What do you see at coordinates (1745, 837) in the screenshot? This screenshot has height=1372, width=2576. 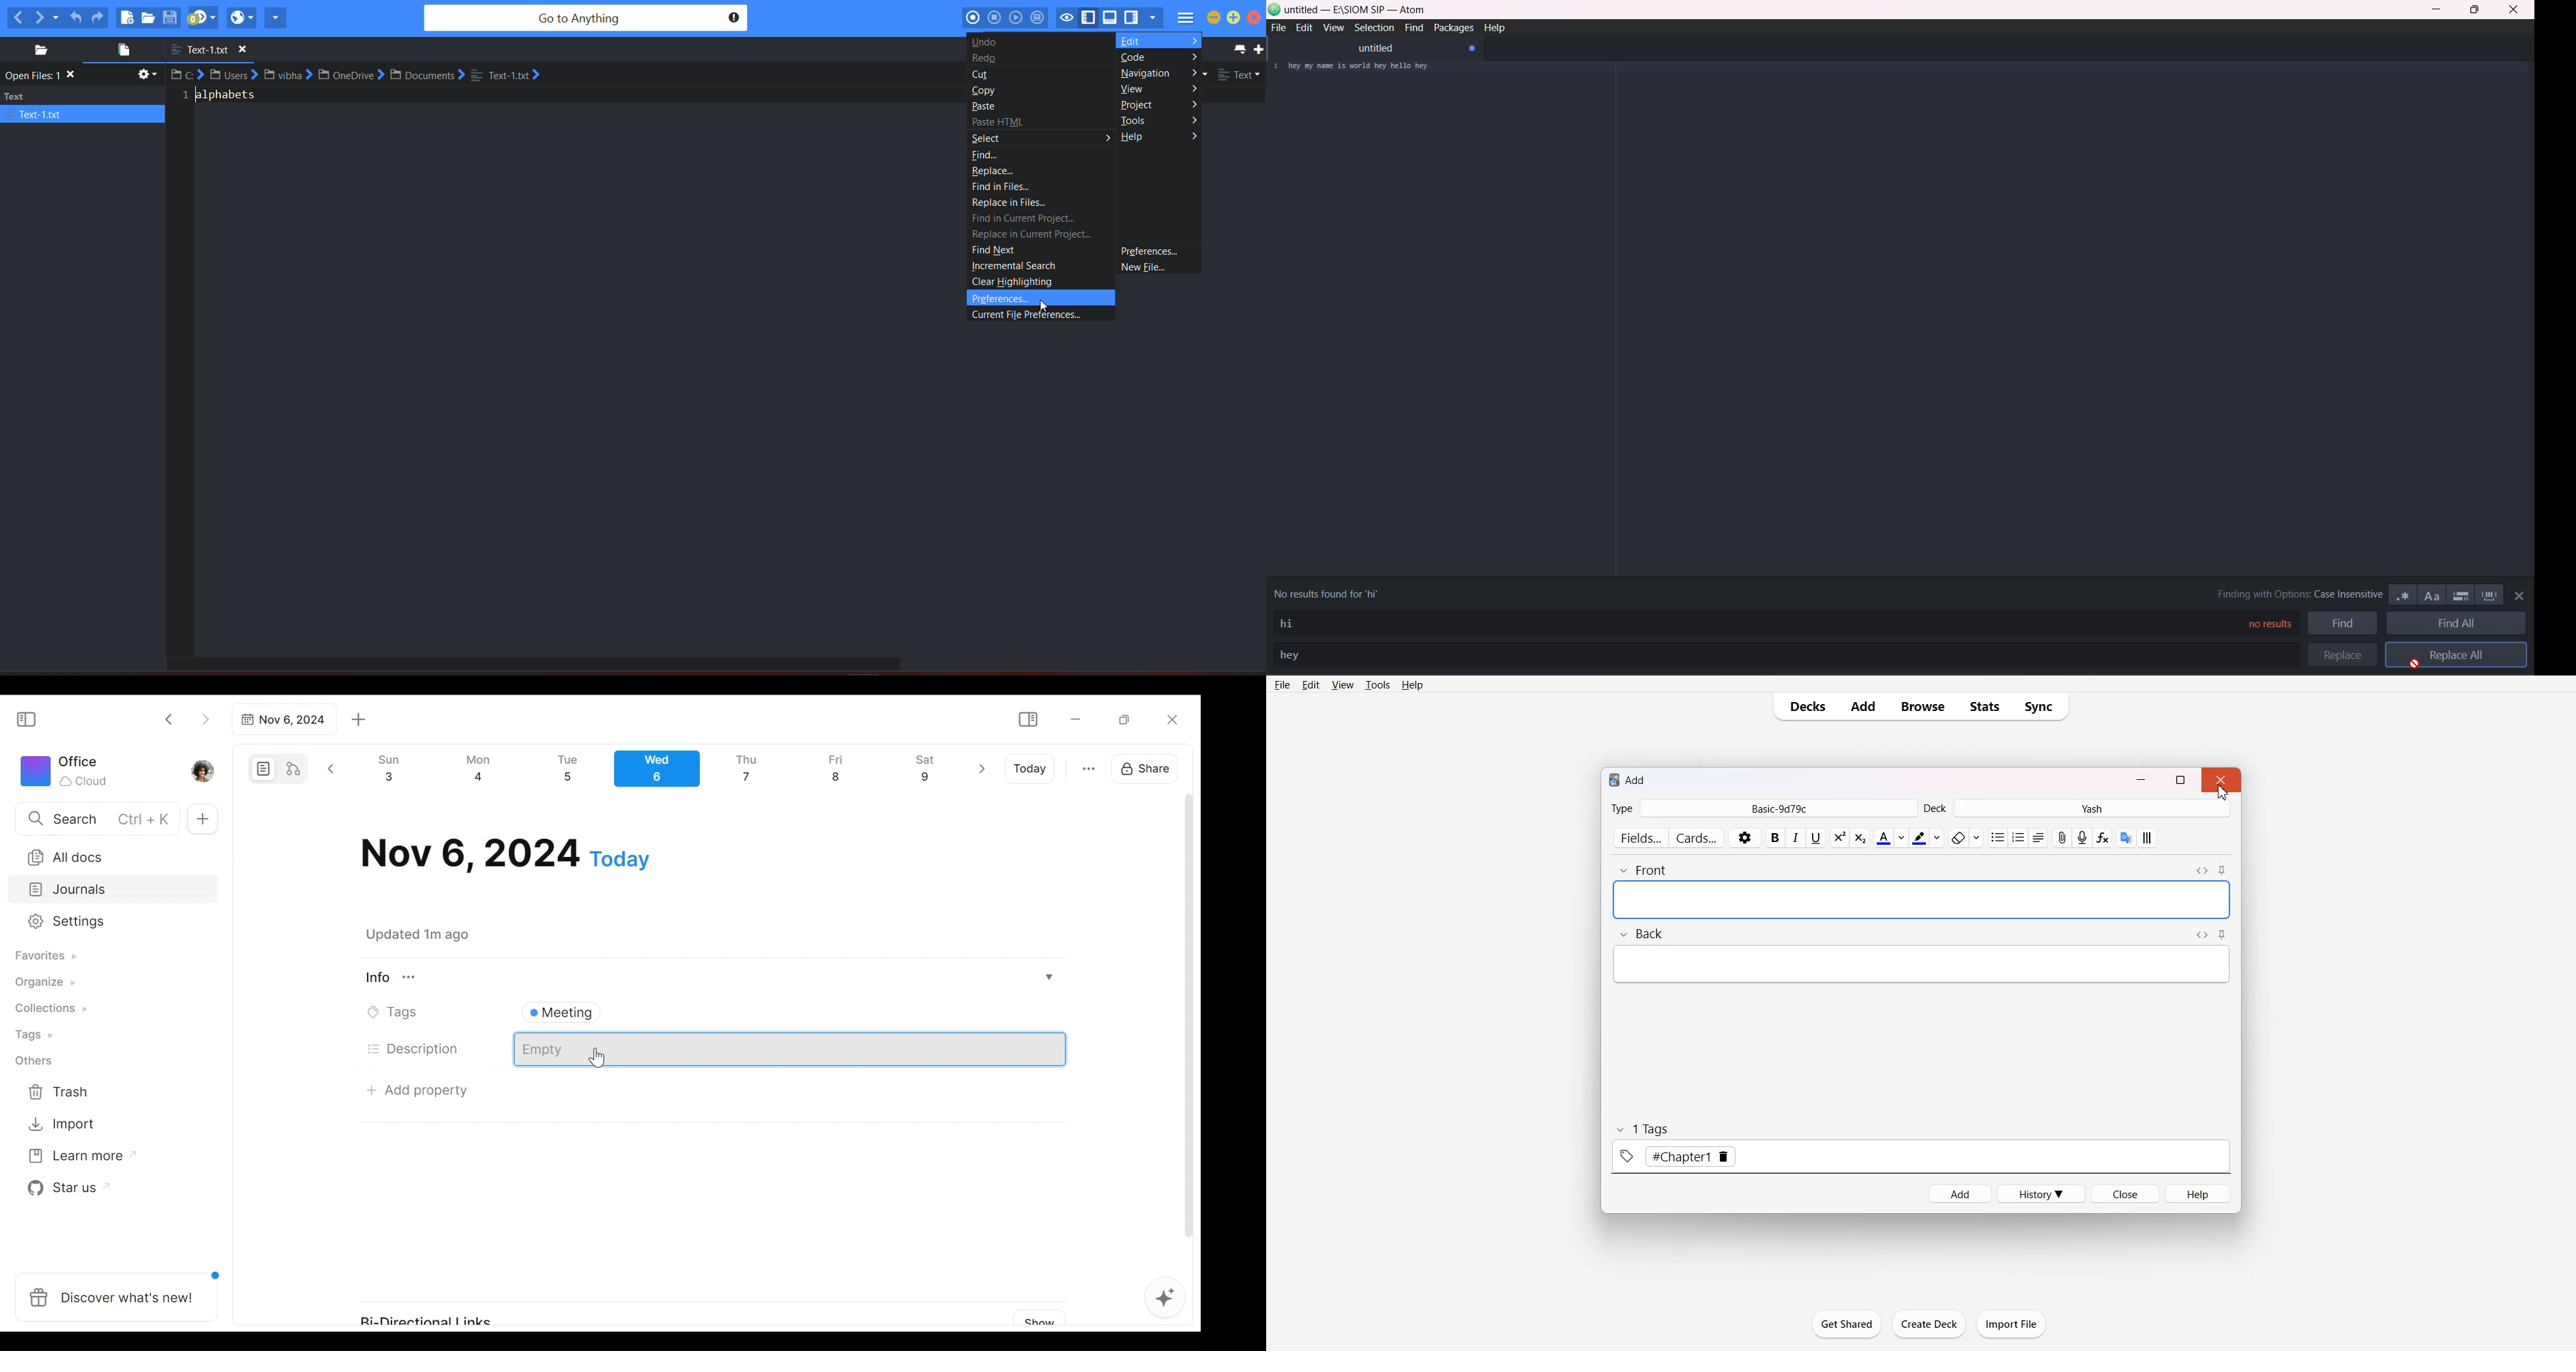 I see `Settings` at bounding box center [1745, 837].